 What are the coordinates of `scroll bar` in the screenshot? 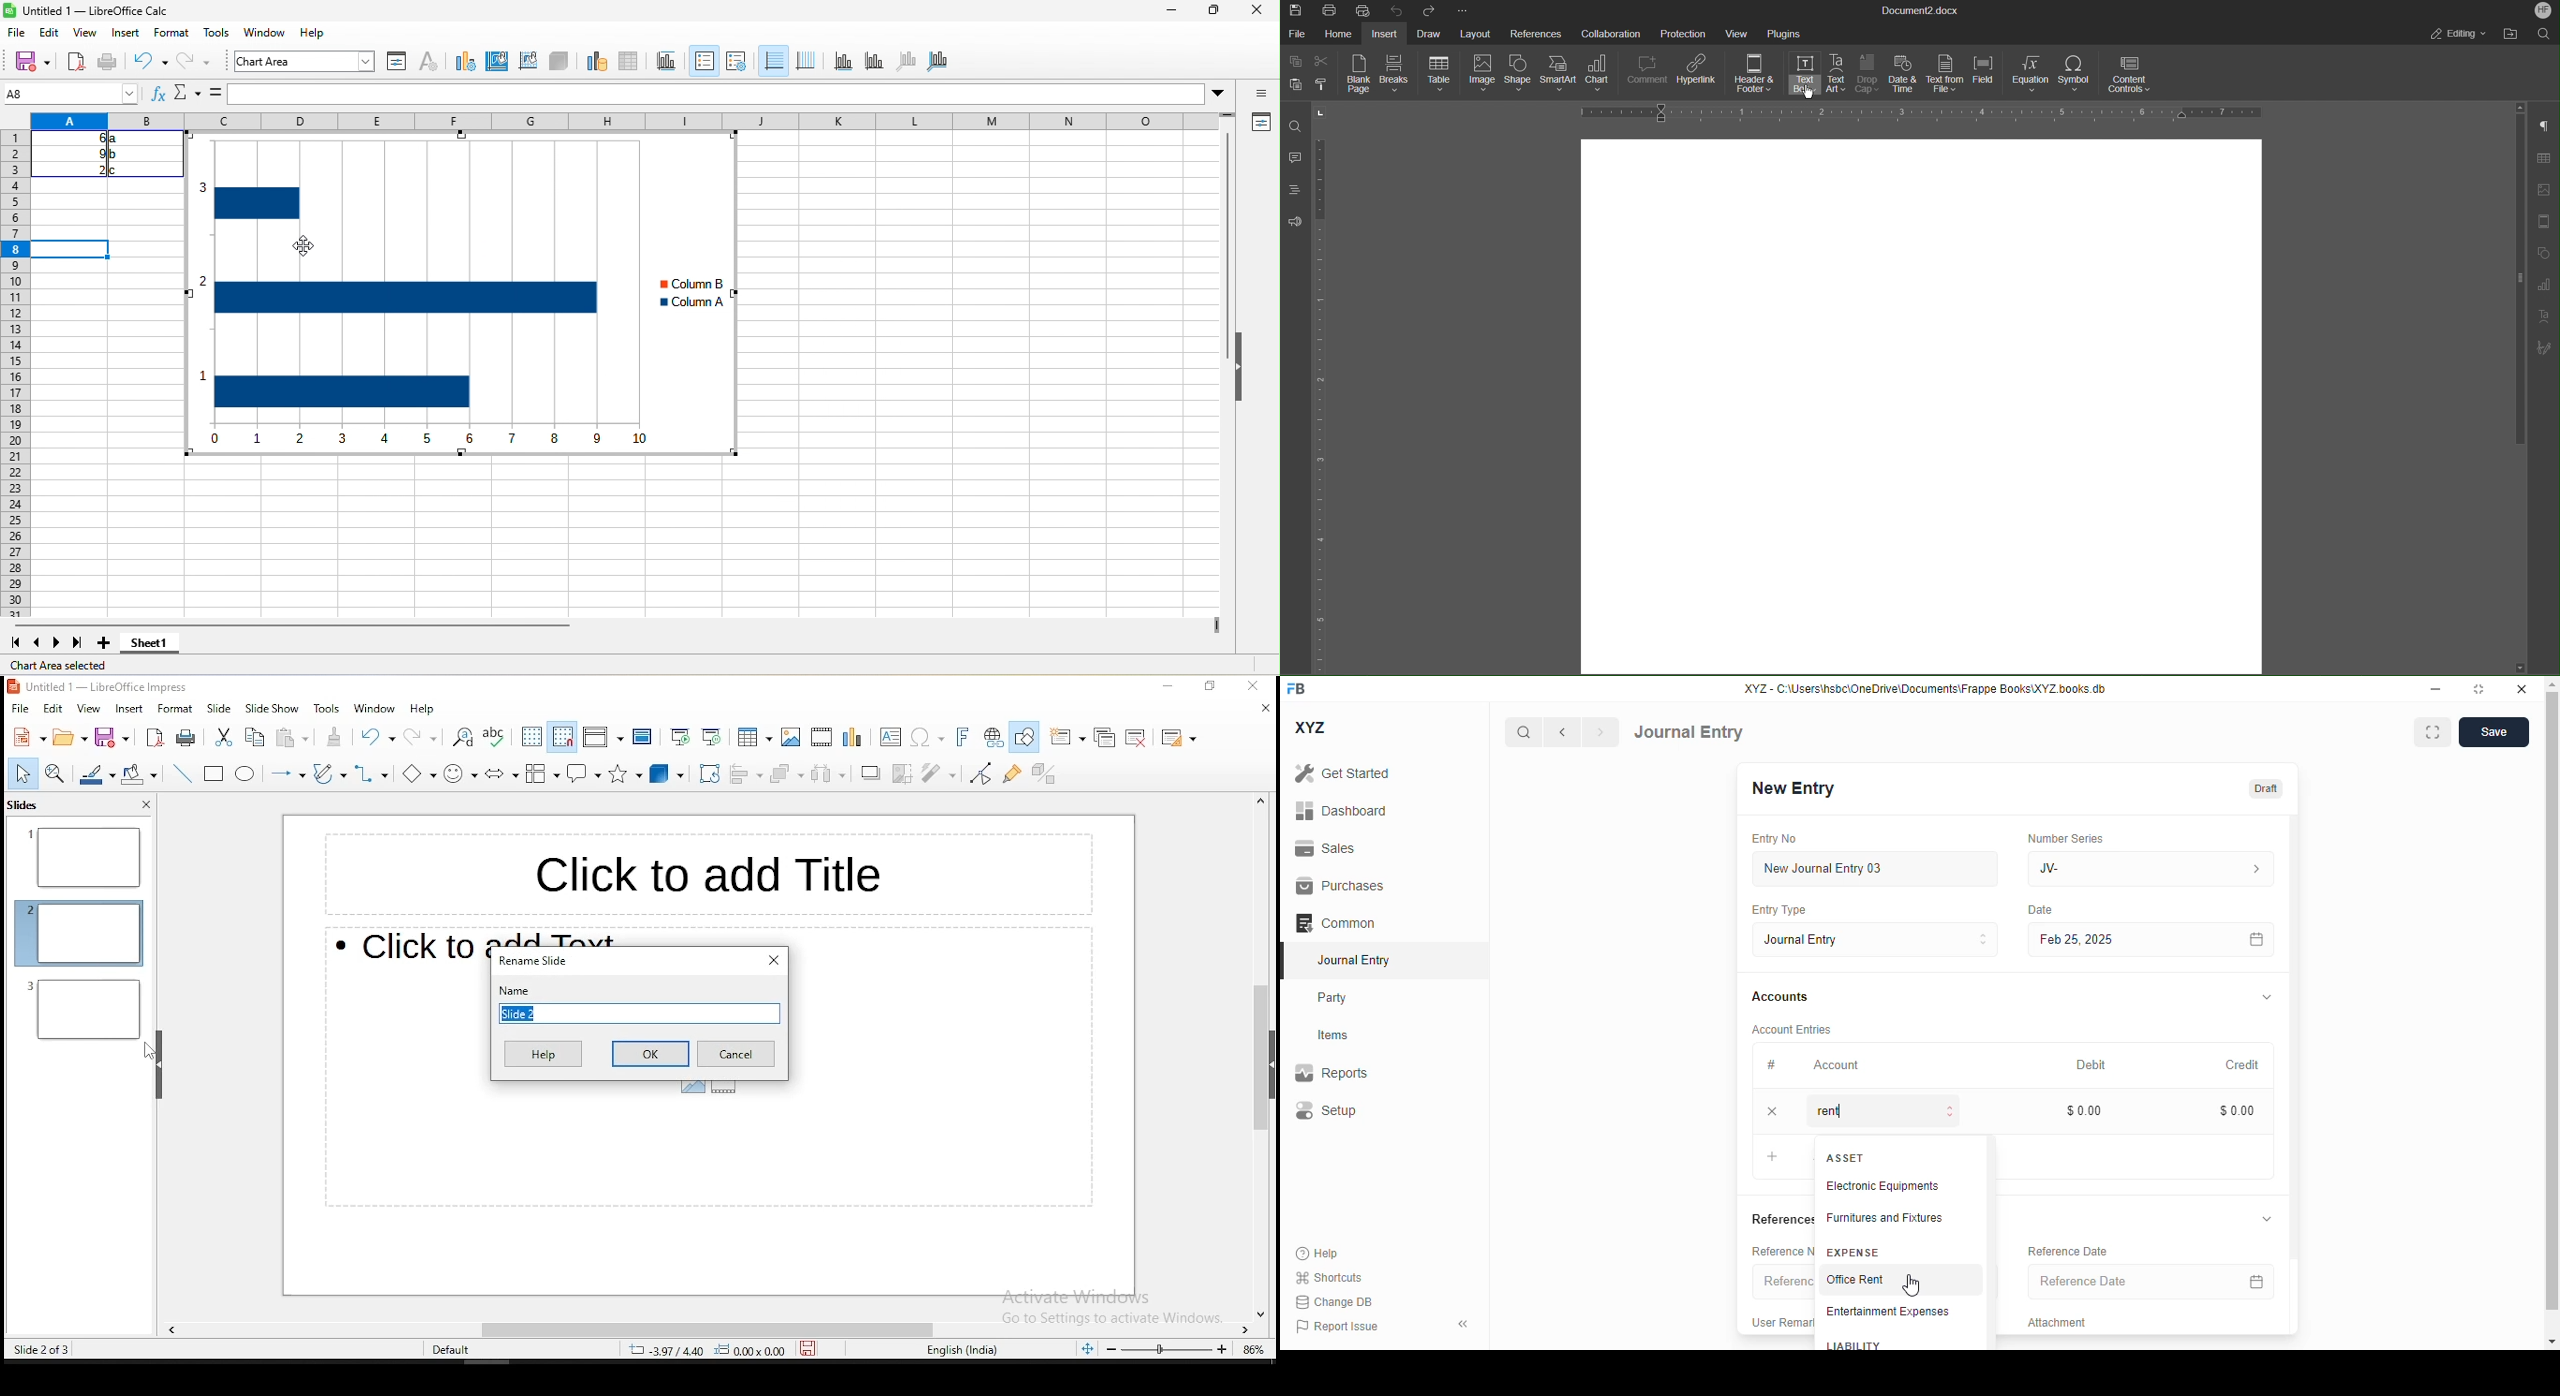 It's located at (2552, 1011).